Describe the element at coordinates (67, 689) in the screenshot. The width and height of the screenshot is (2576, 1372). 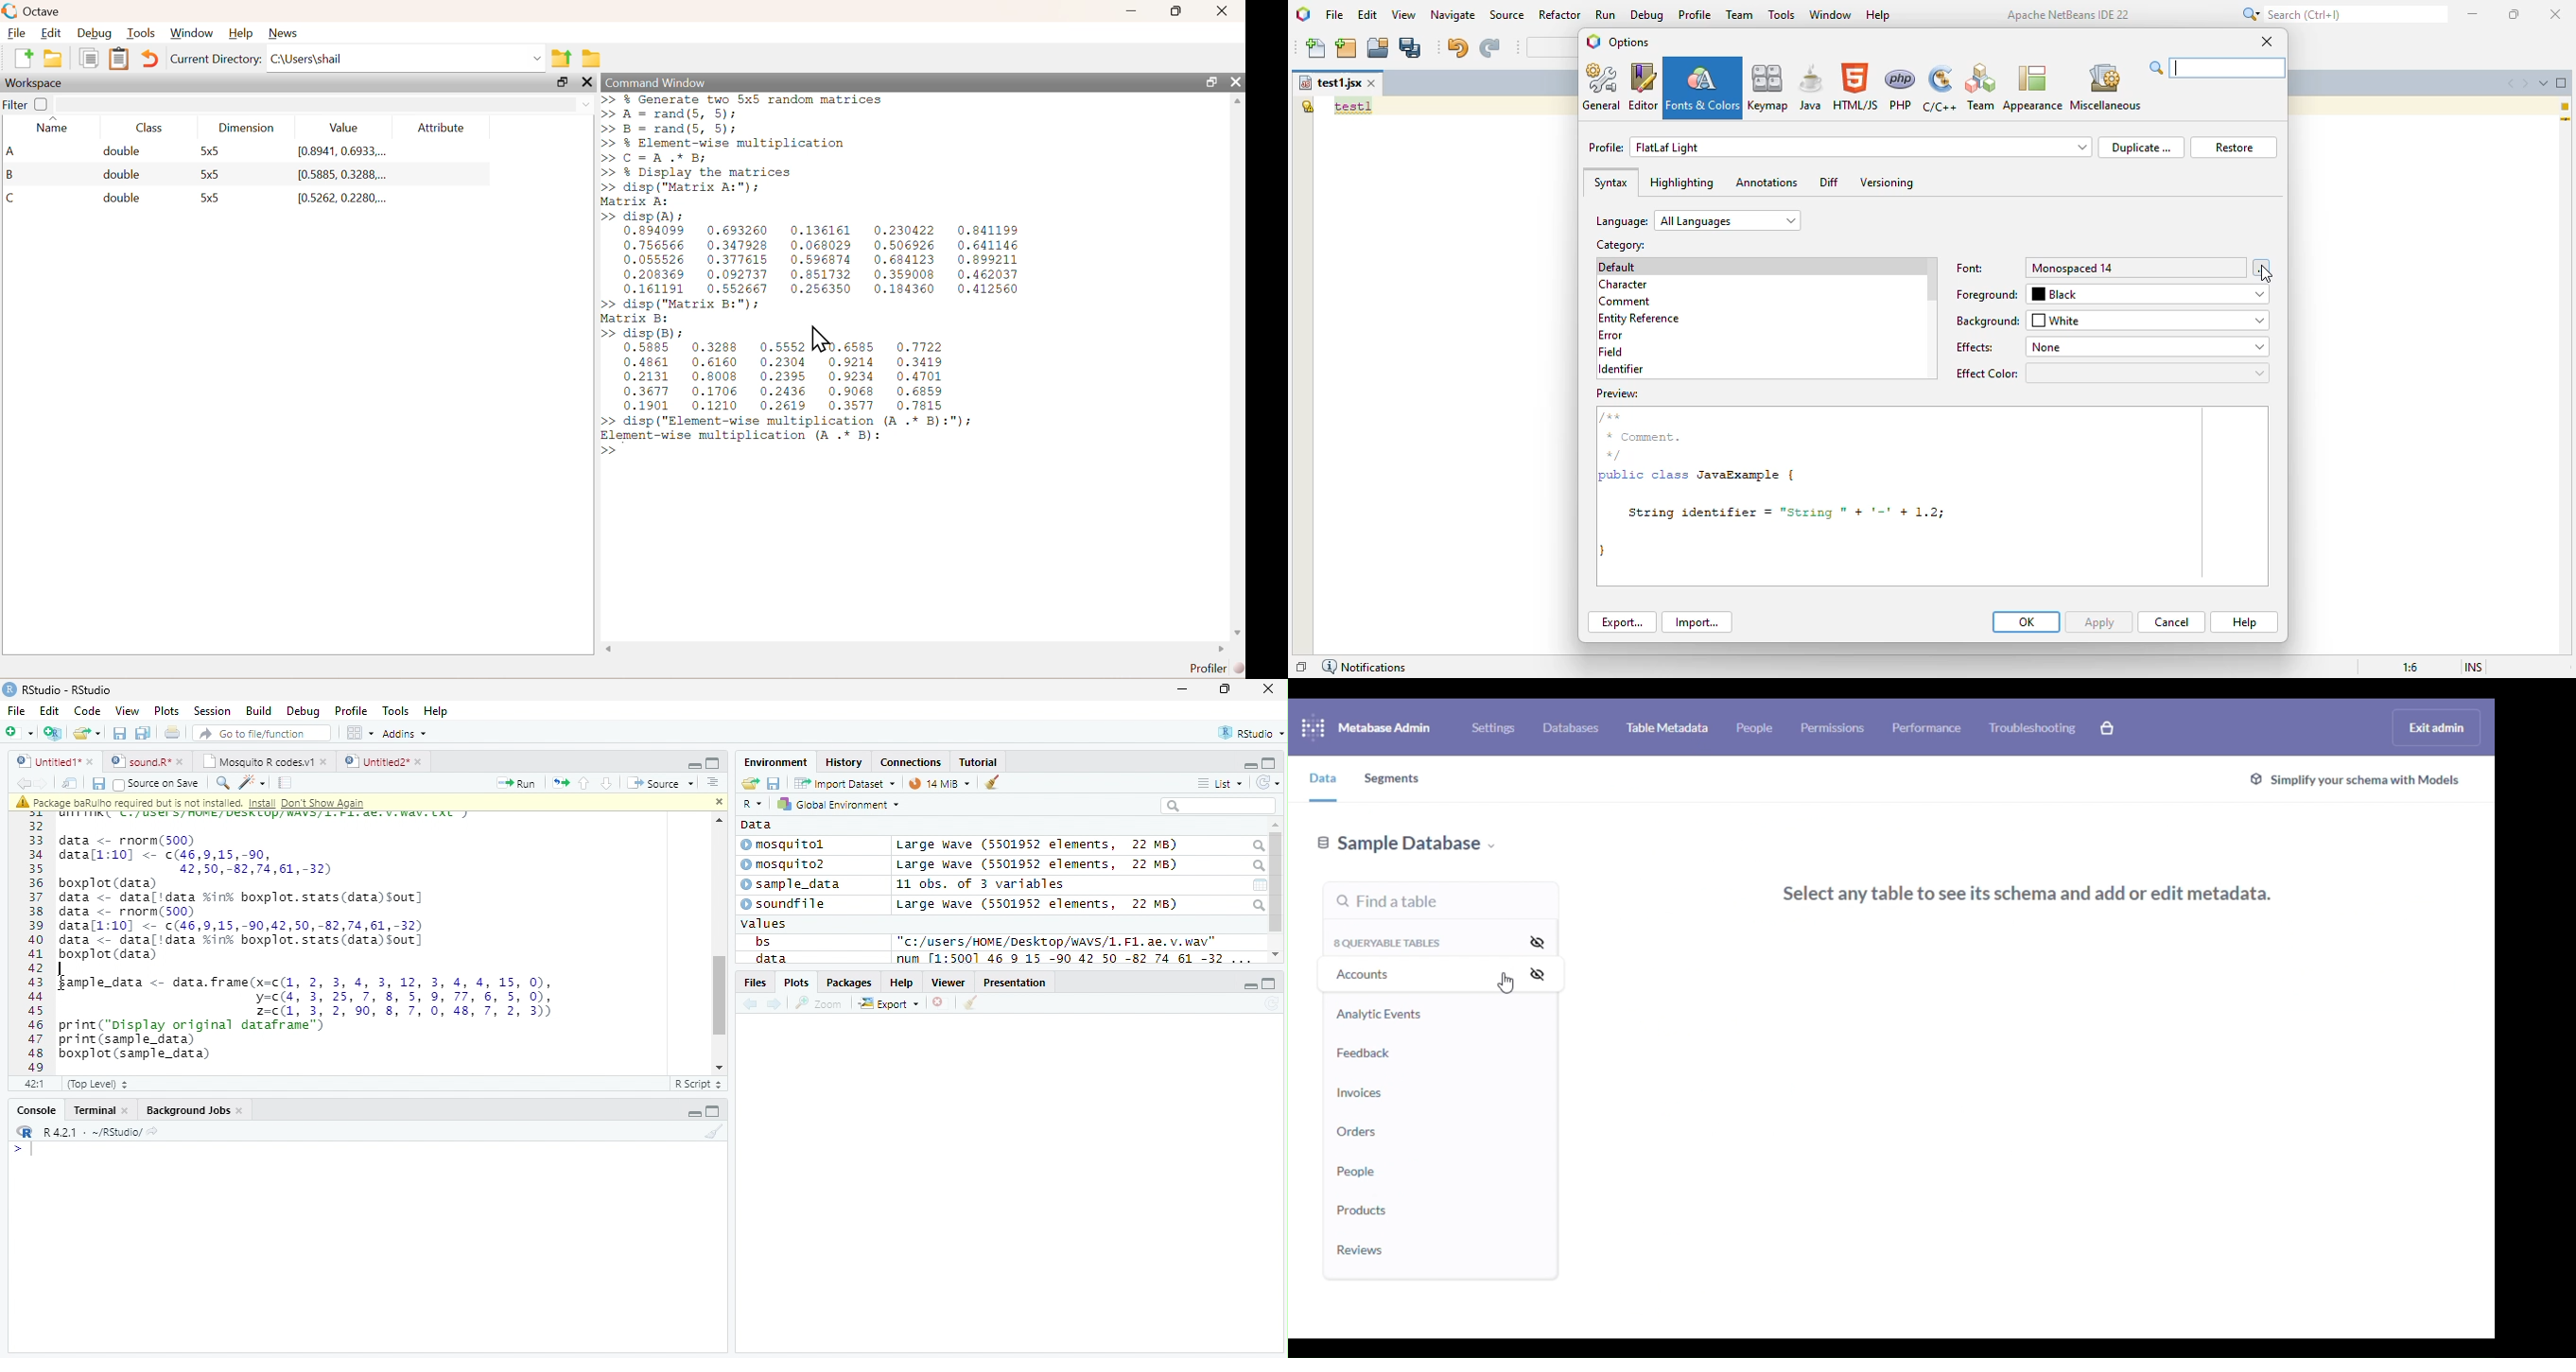
I see `RStudio - RStudio` at that location.